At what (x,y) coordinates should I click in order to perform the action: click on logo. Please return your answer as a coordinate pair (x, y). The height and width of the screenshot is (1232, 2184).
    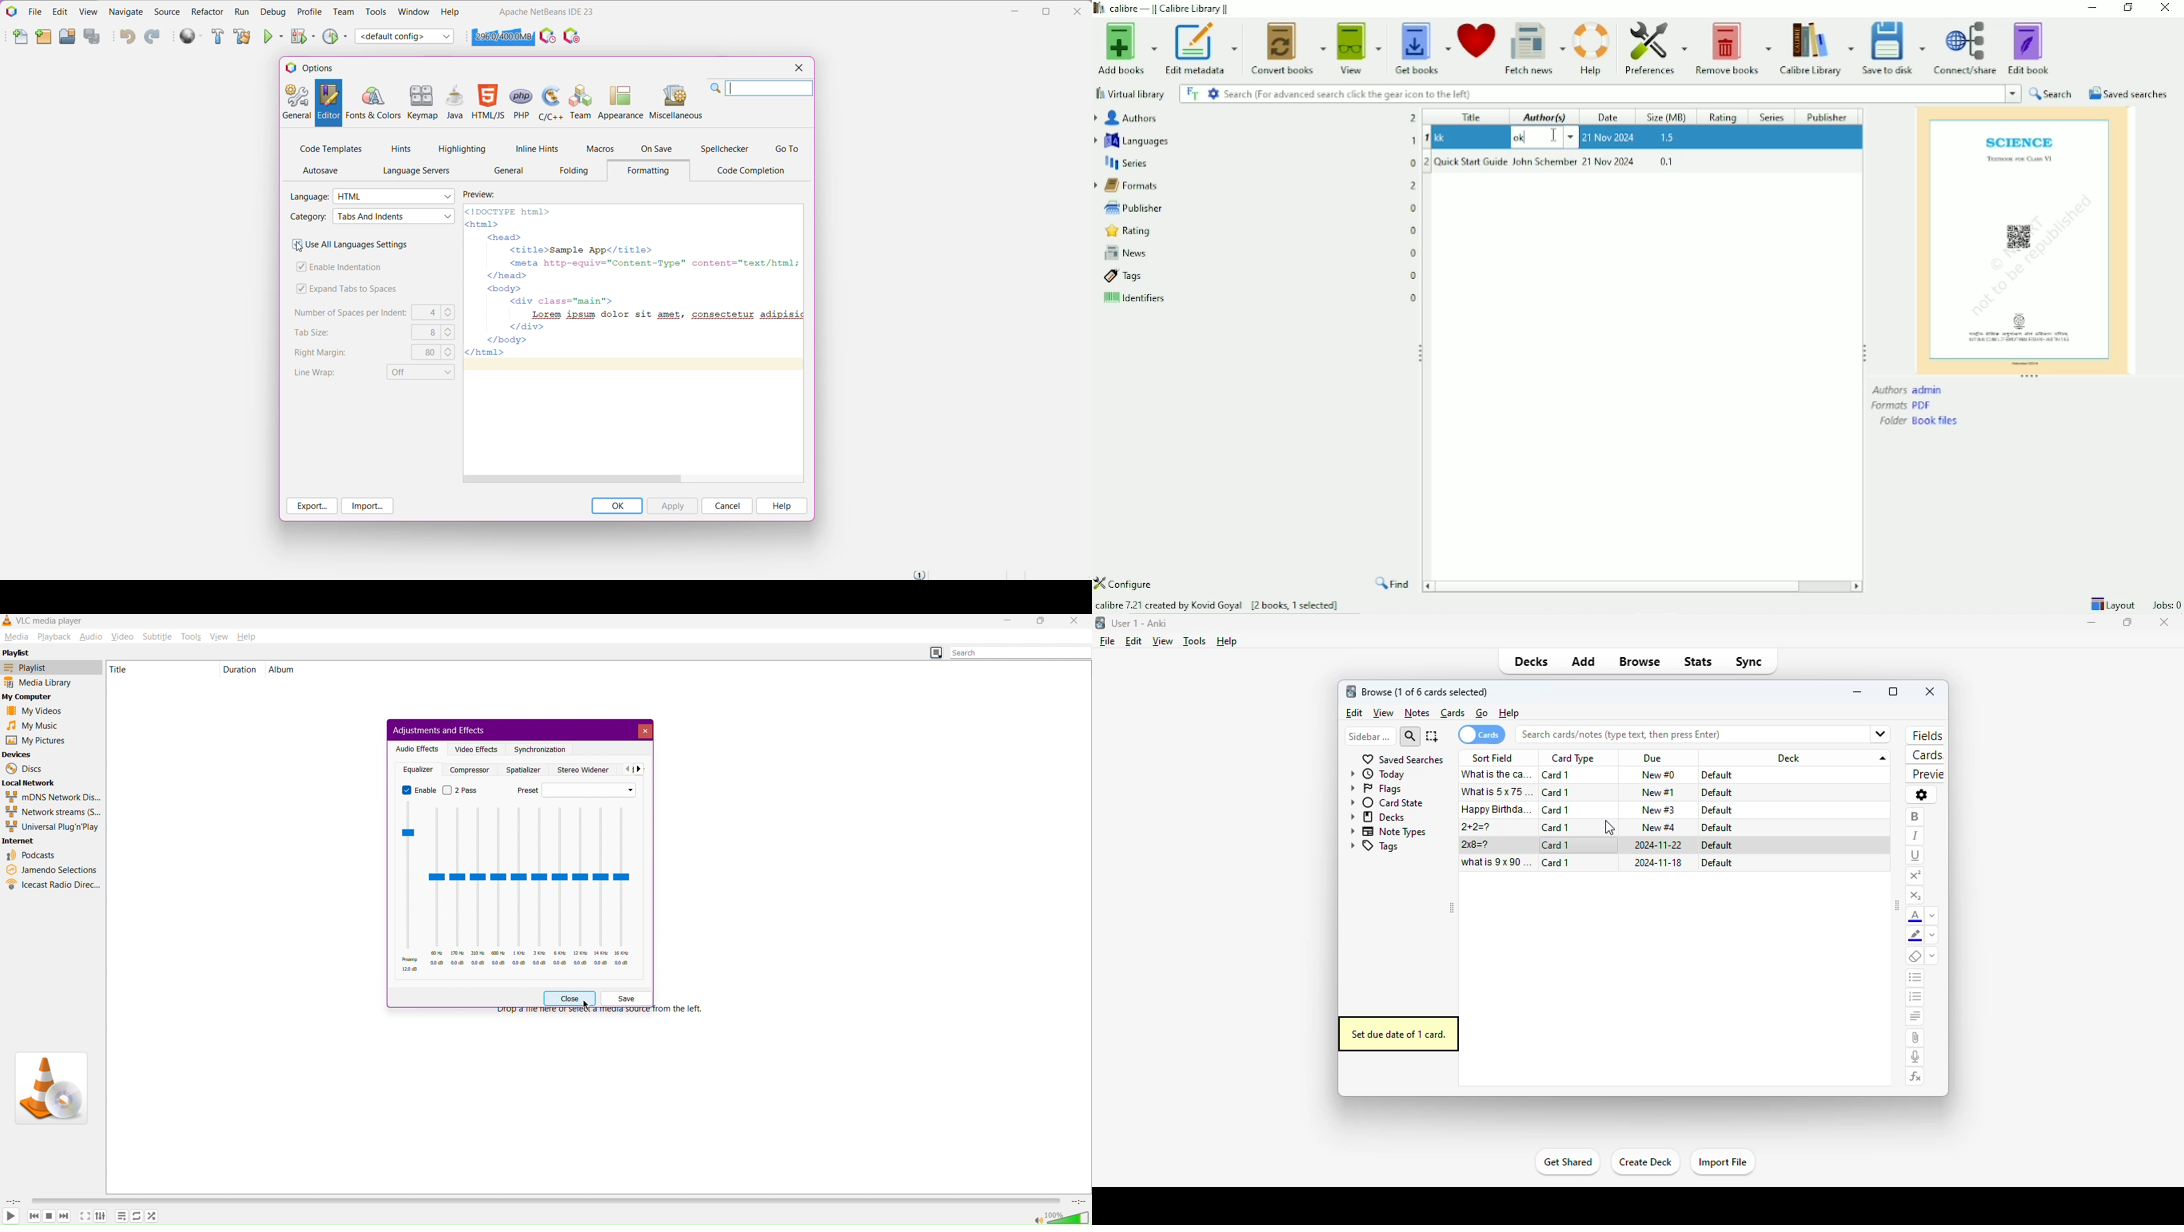
    Looking at the image, I should click on (1351, 692).